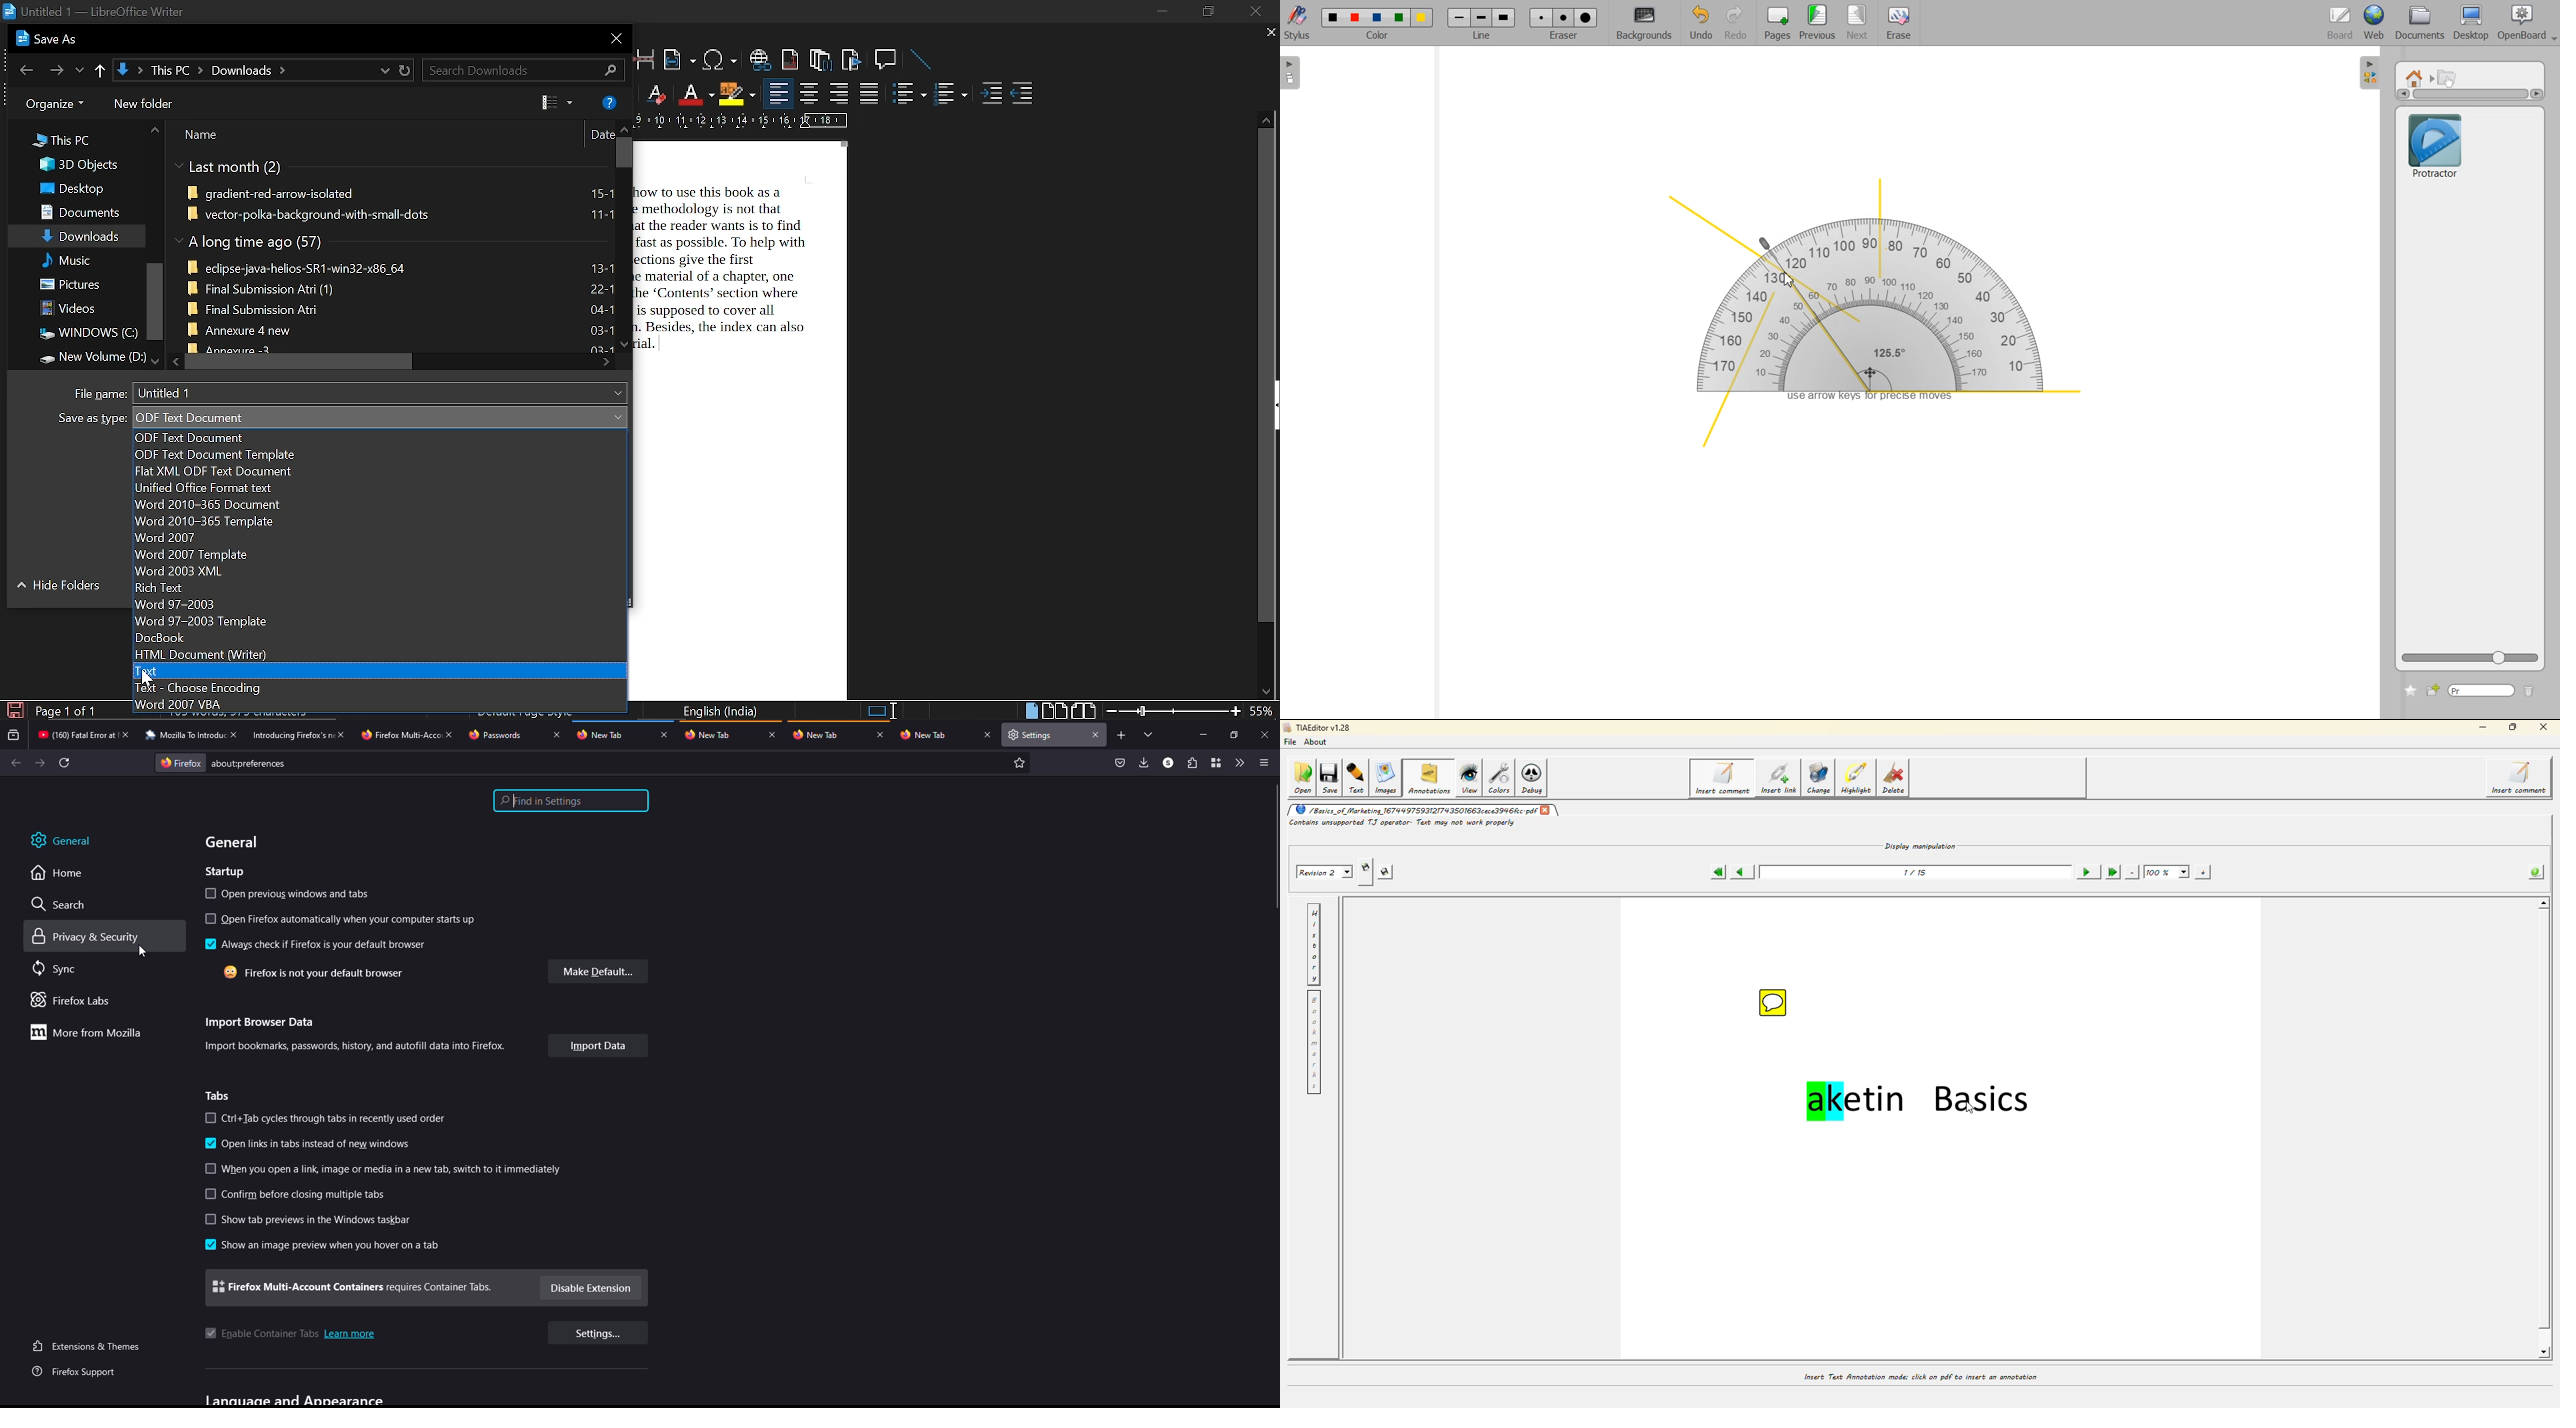  Describe the element at coordinates (922, 60) in the screenshot. I see `line` at that location.